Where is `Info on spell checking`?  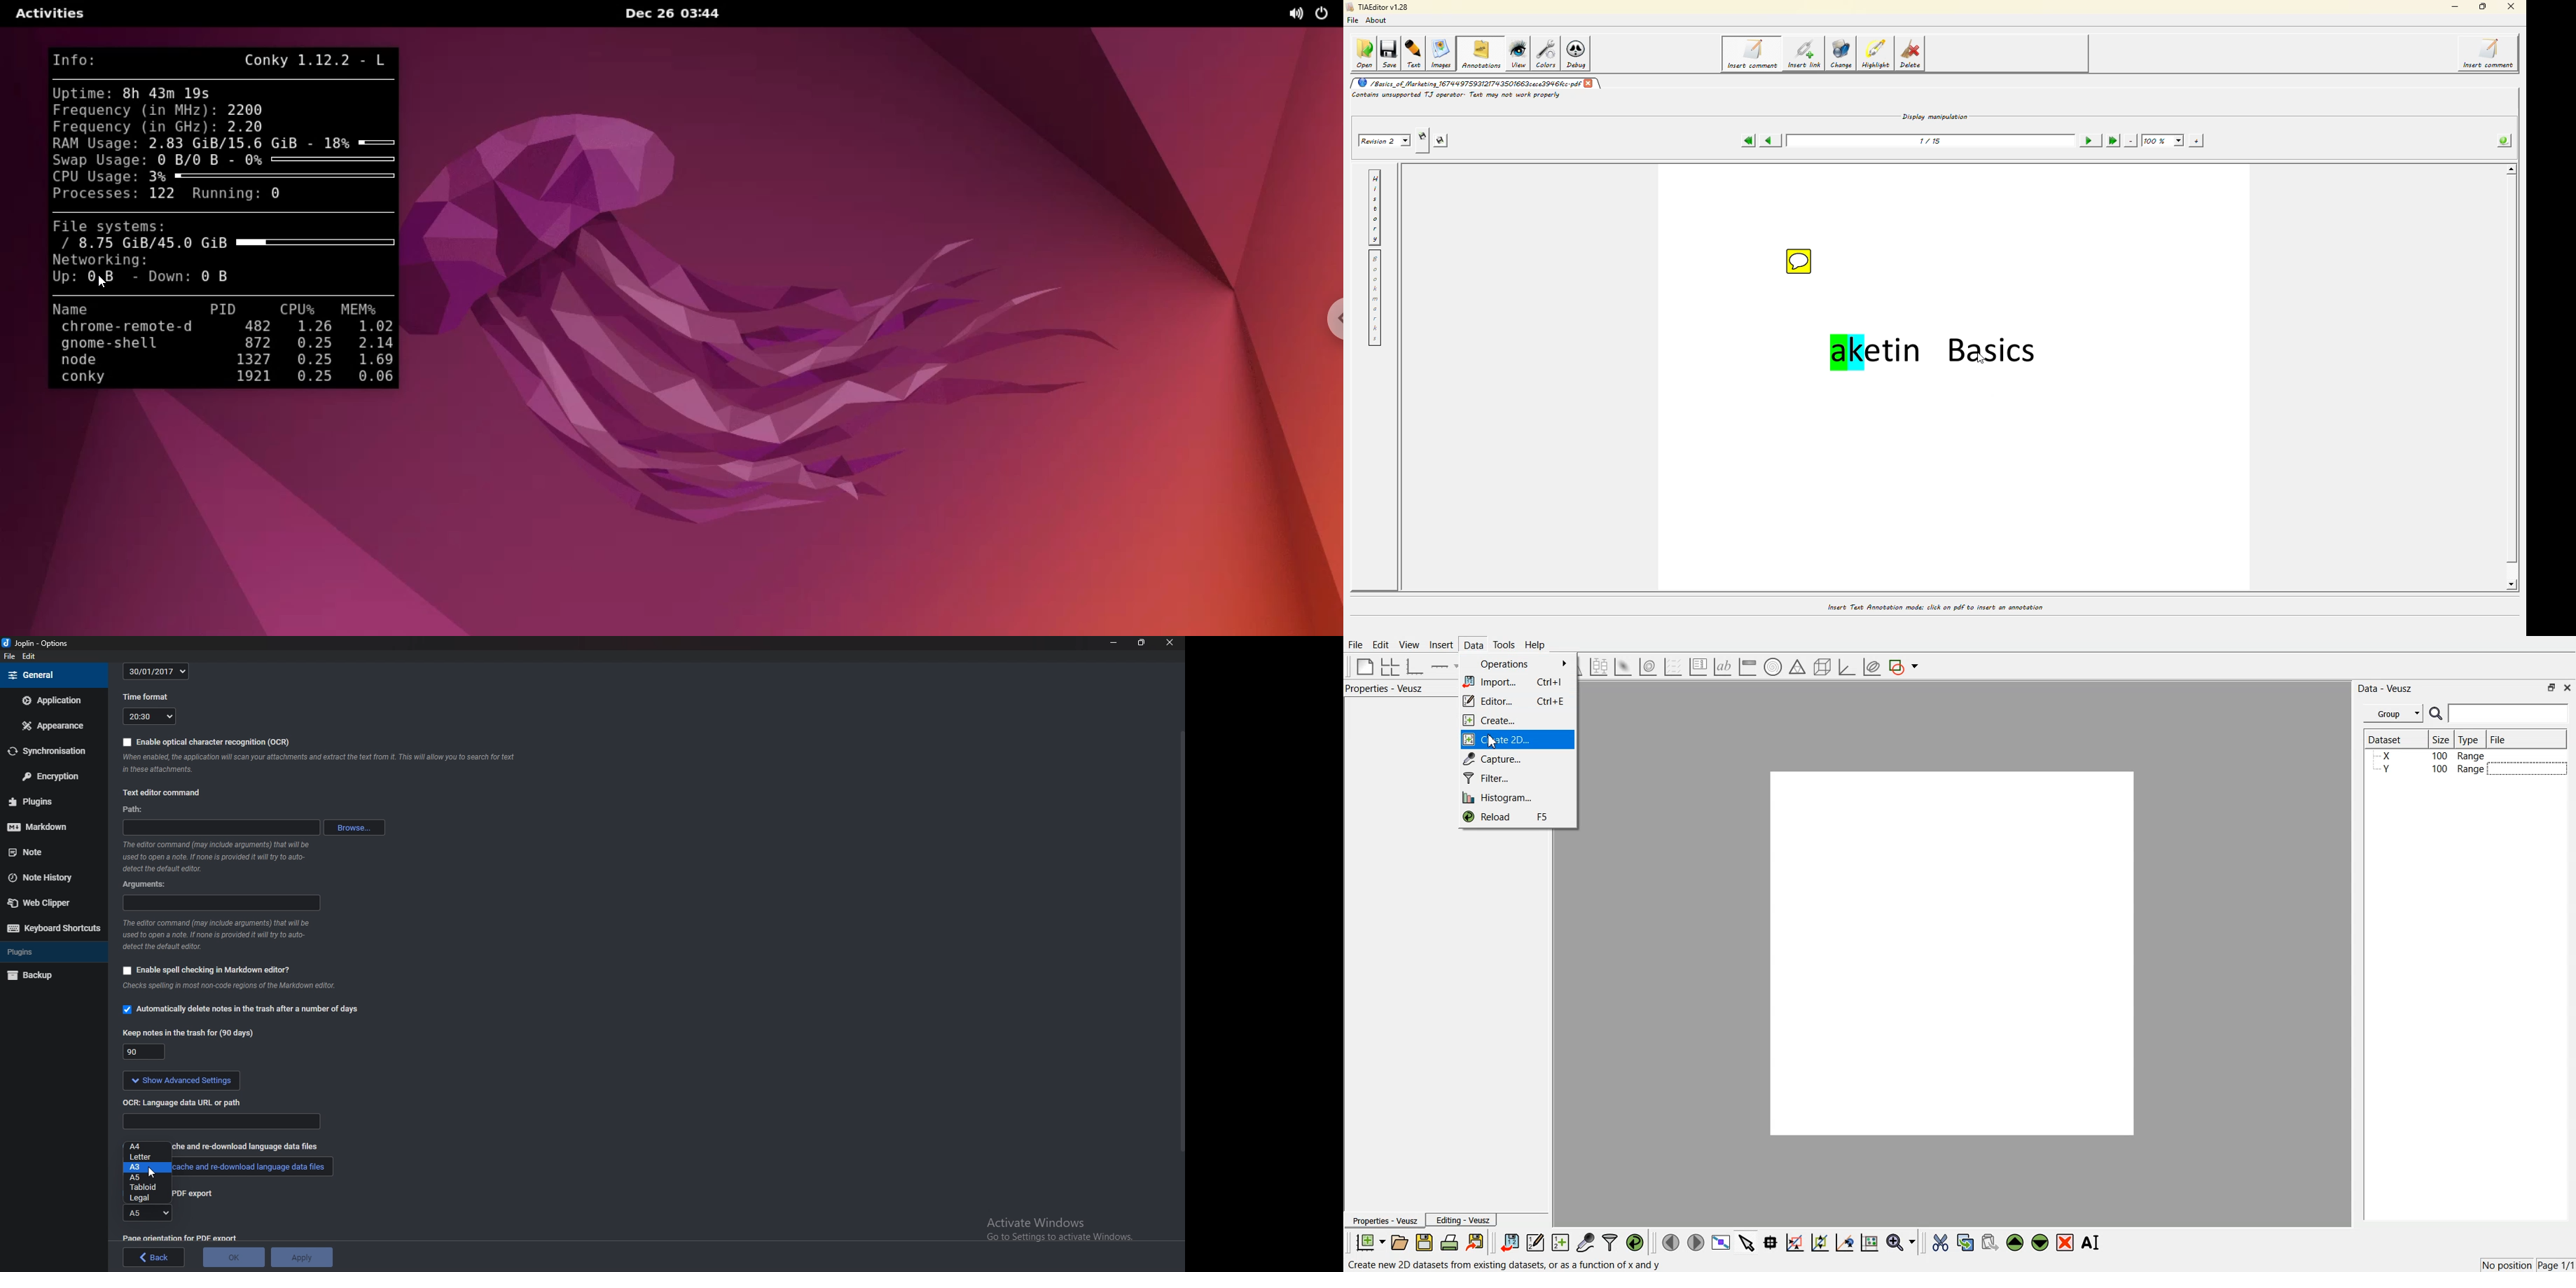 Info on spell checking is located at coordinates (235, 988).